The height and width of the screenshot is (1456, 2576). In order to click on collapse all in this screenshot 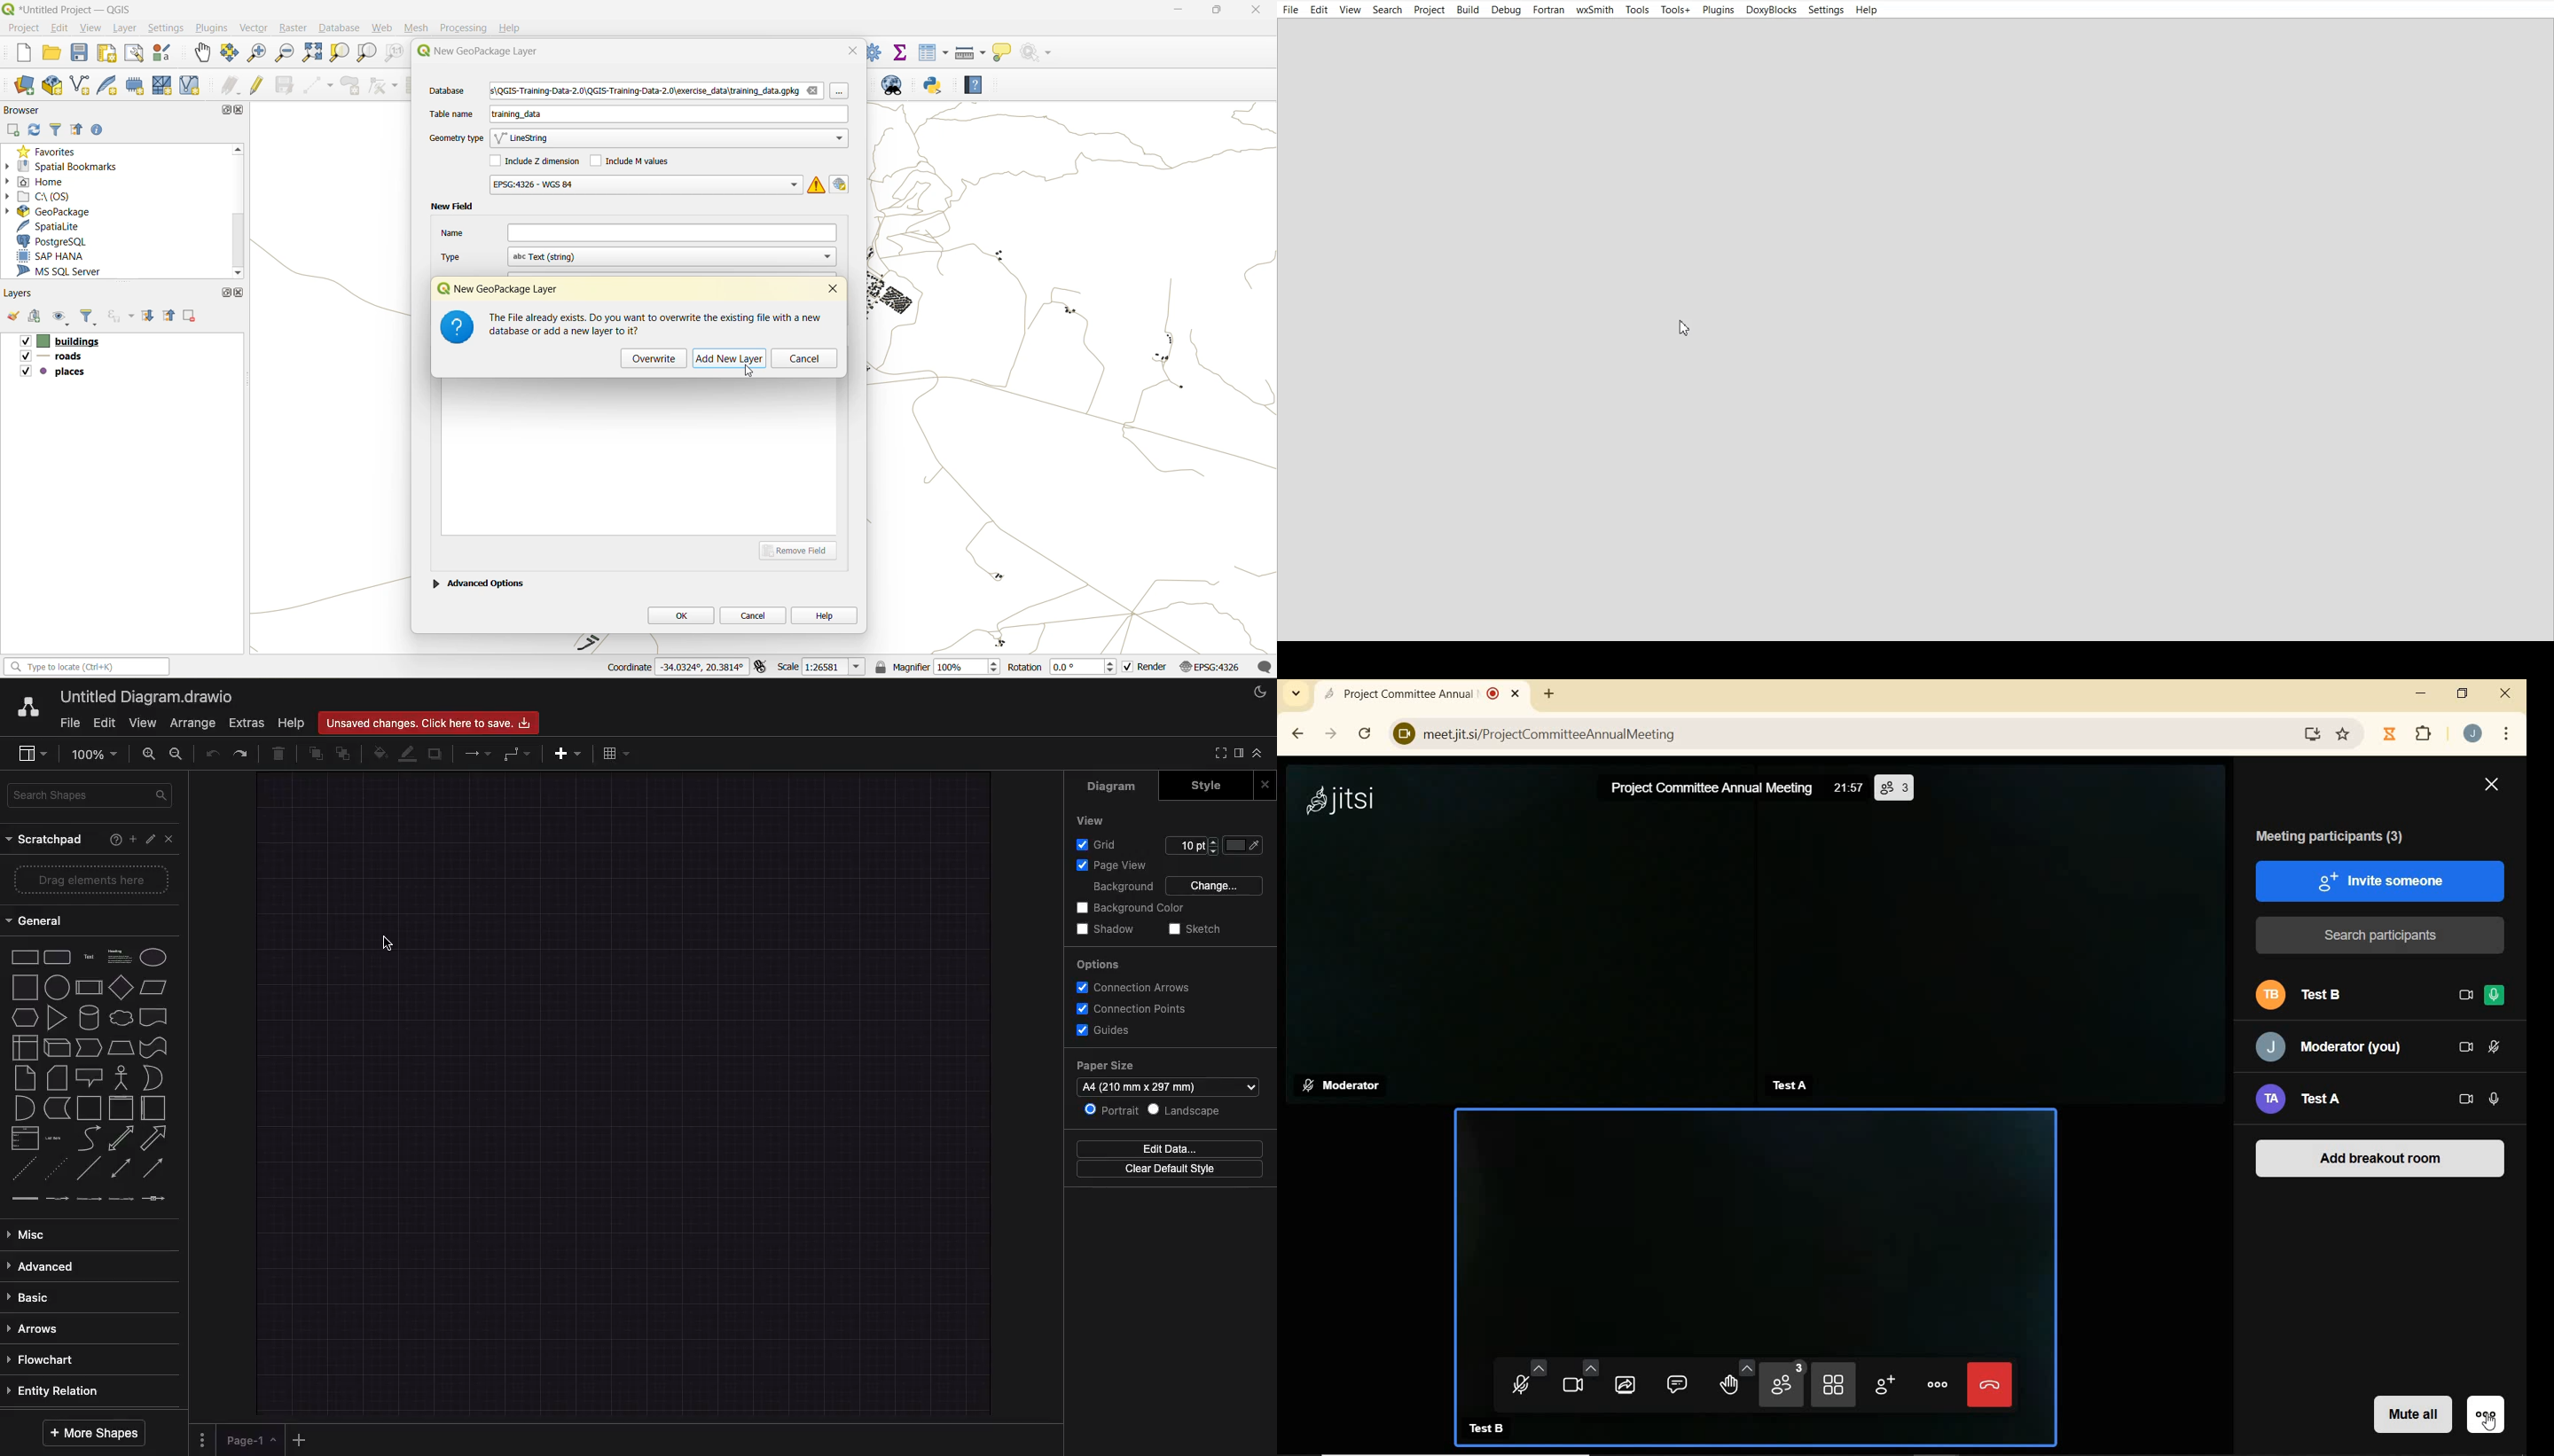, I will do `click(171, 315)`.